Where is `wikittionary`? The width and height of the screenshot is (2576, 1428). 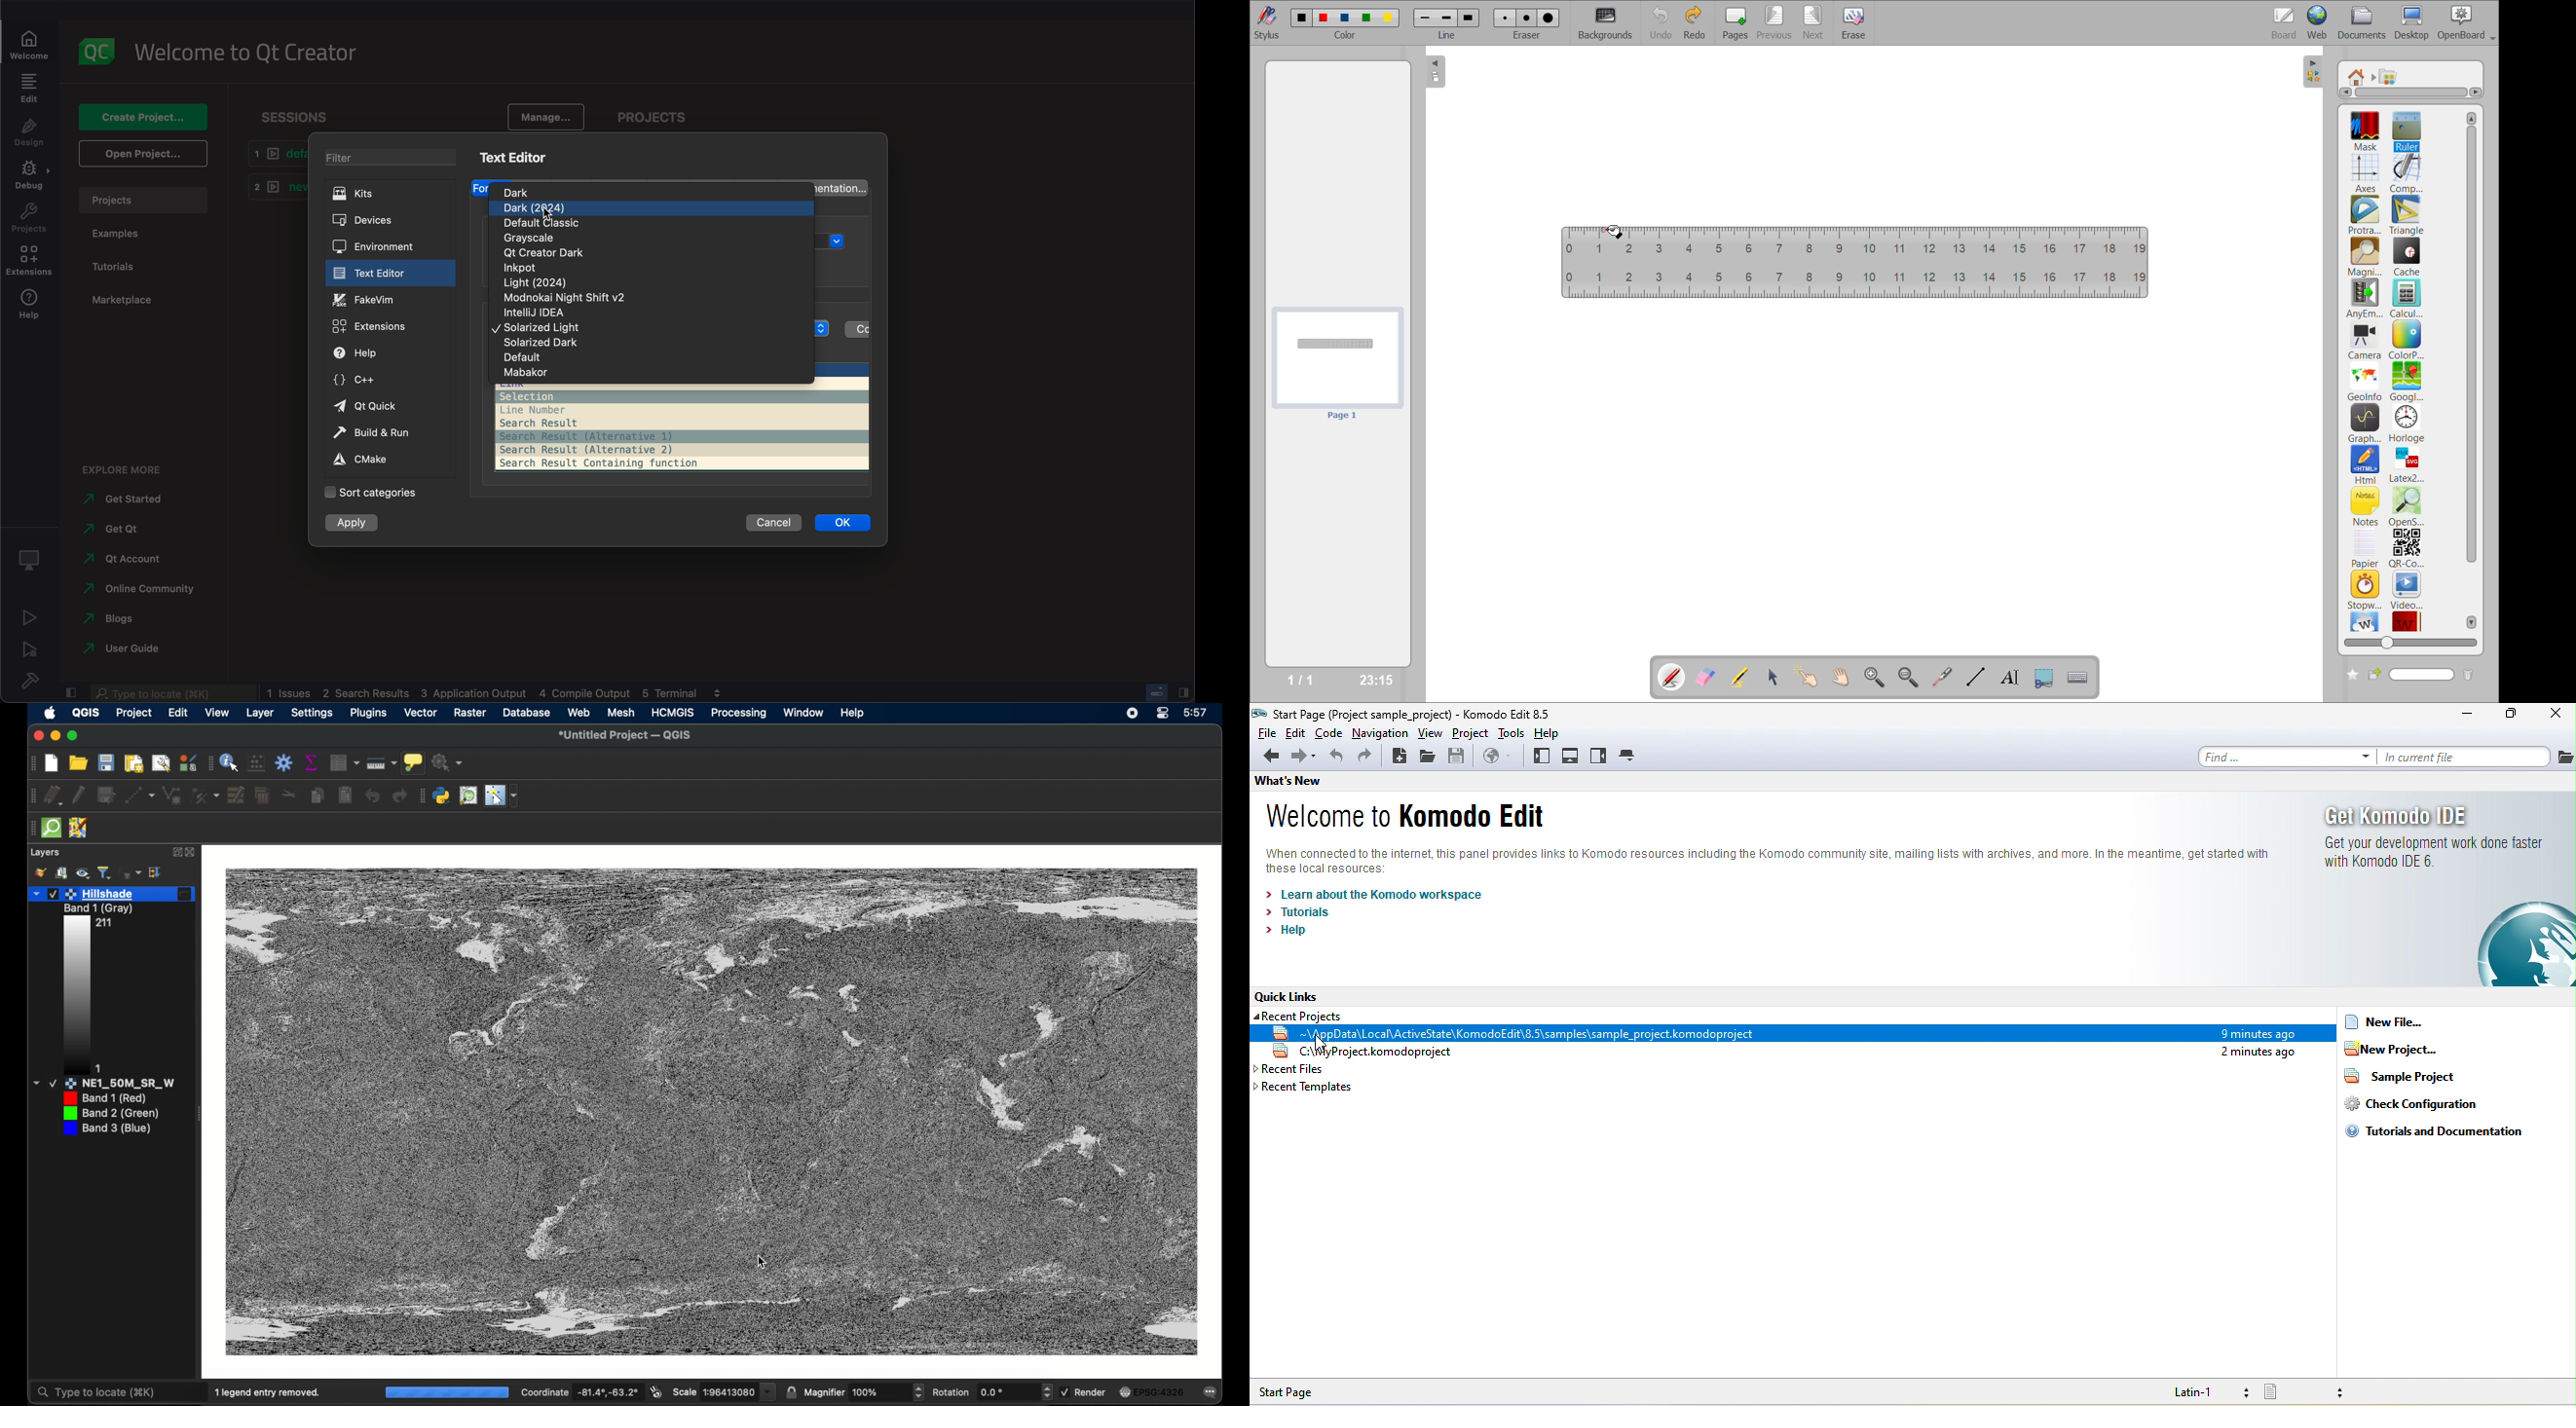
wikittionary is located at coordinates (2408, 620).